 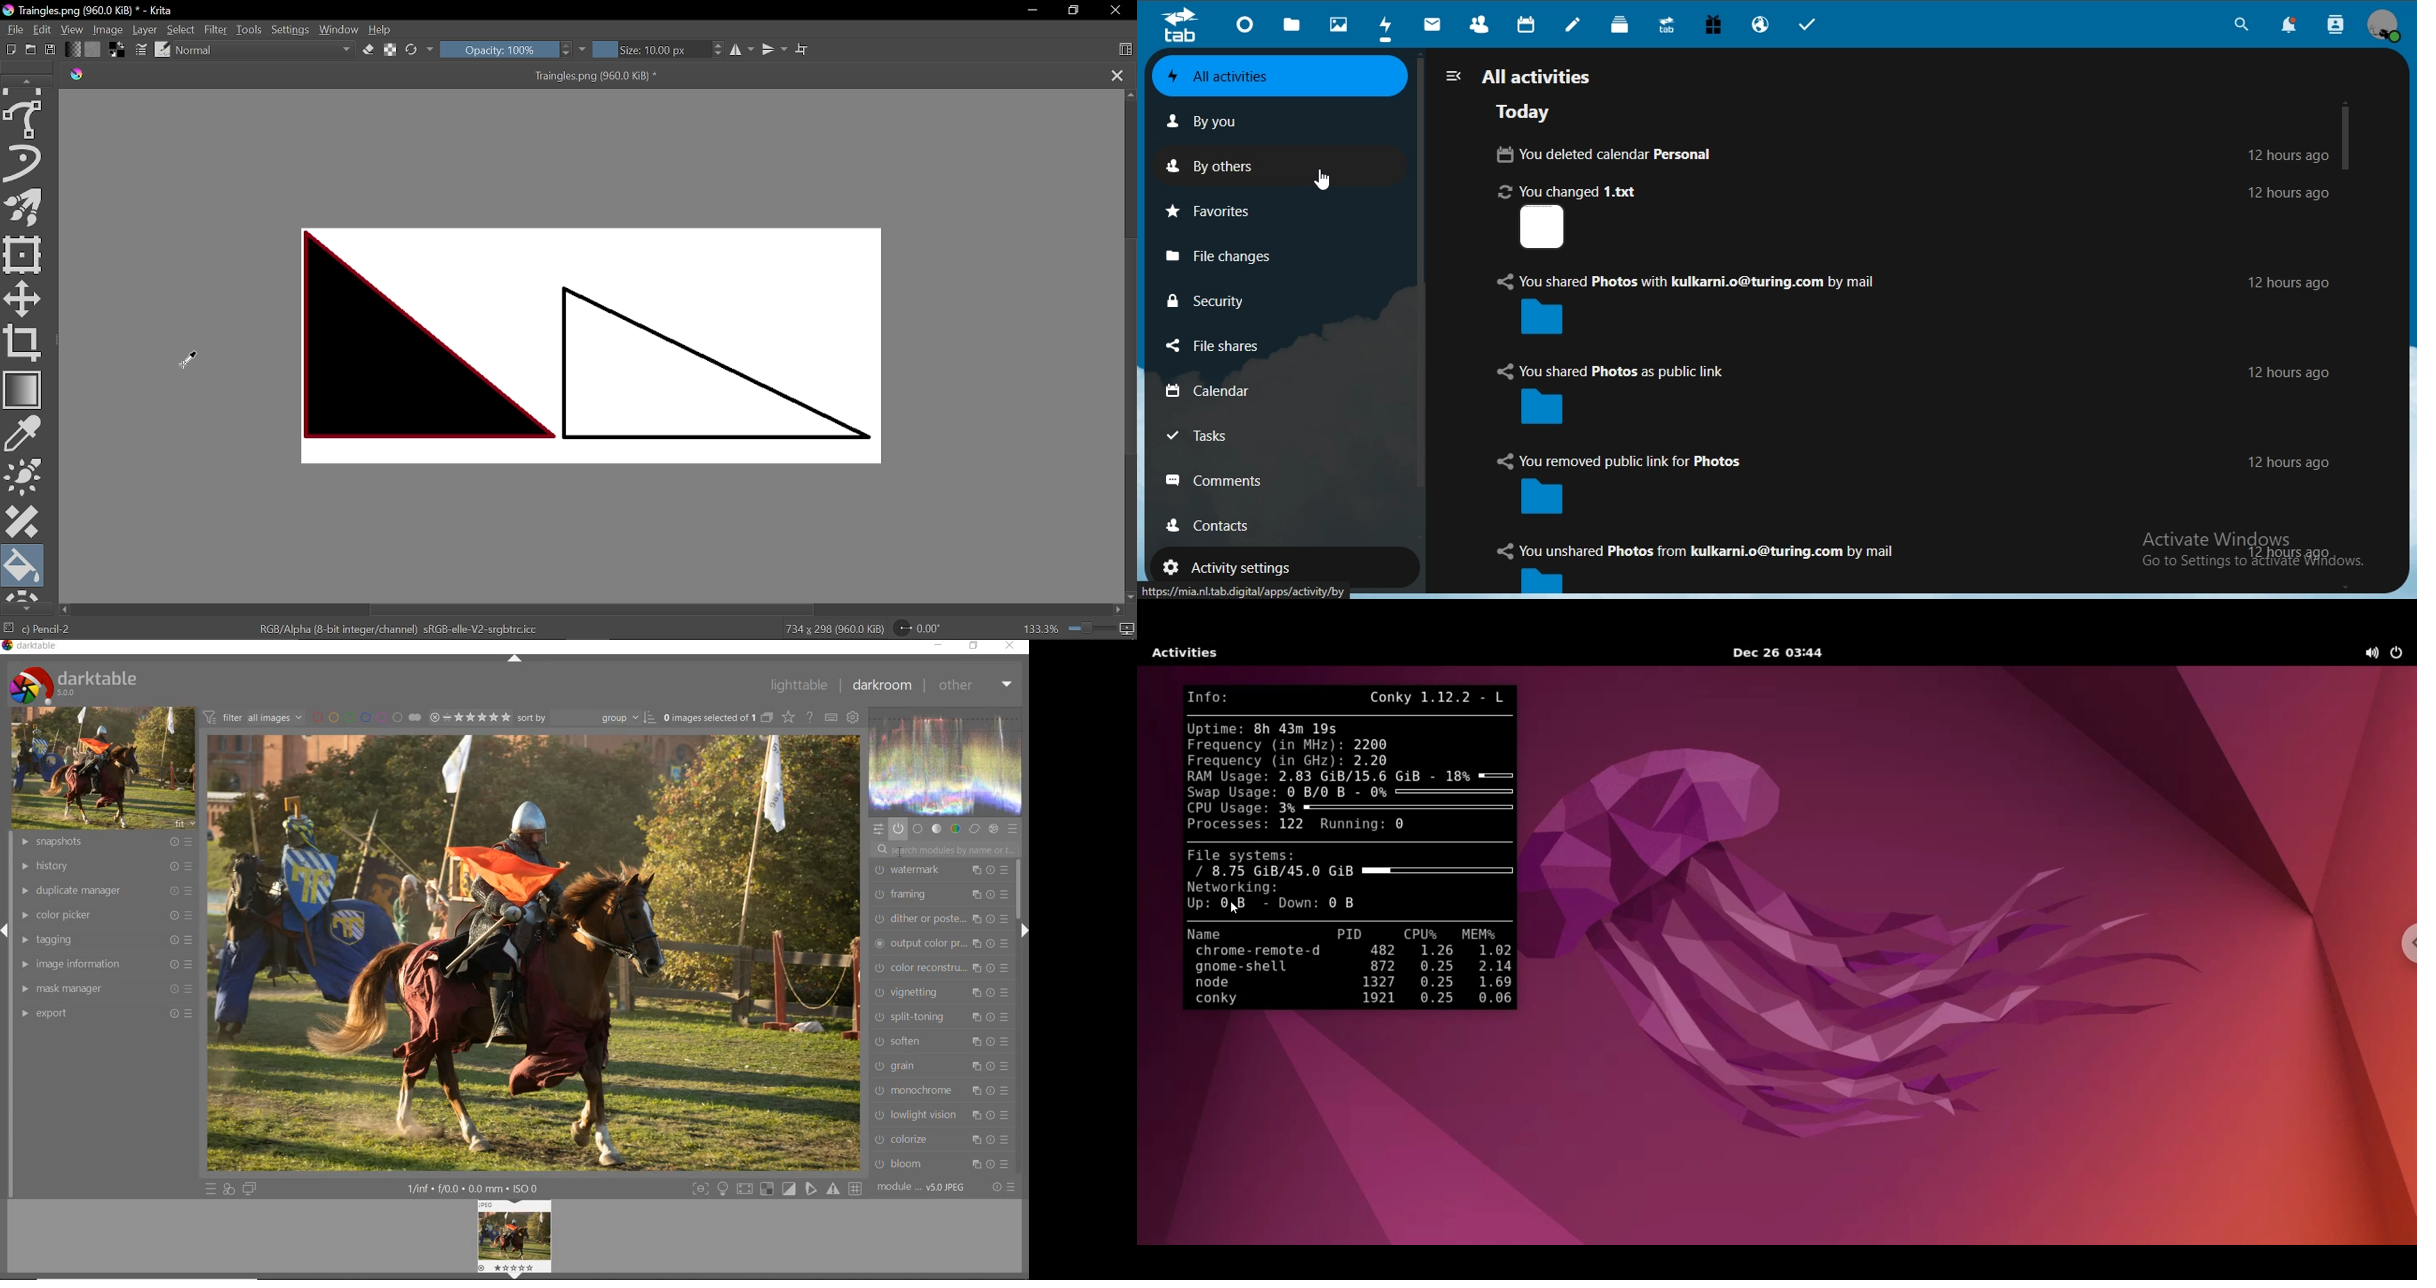 I want to click on colorize, so click(x=943, y=1139).